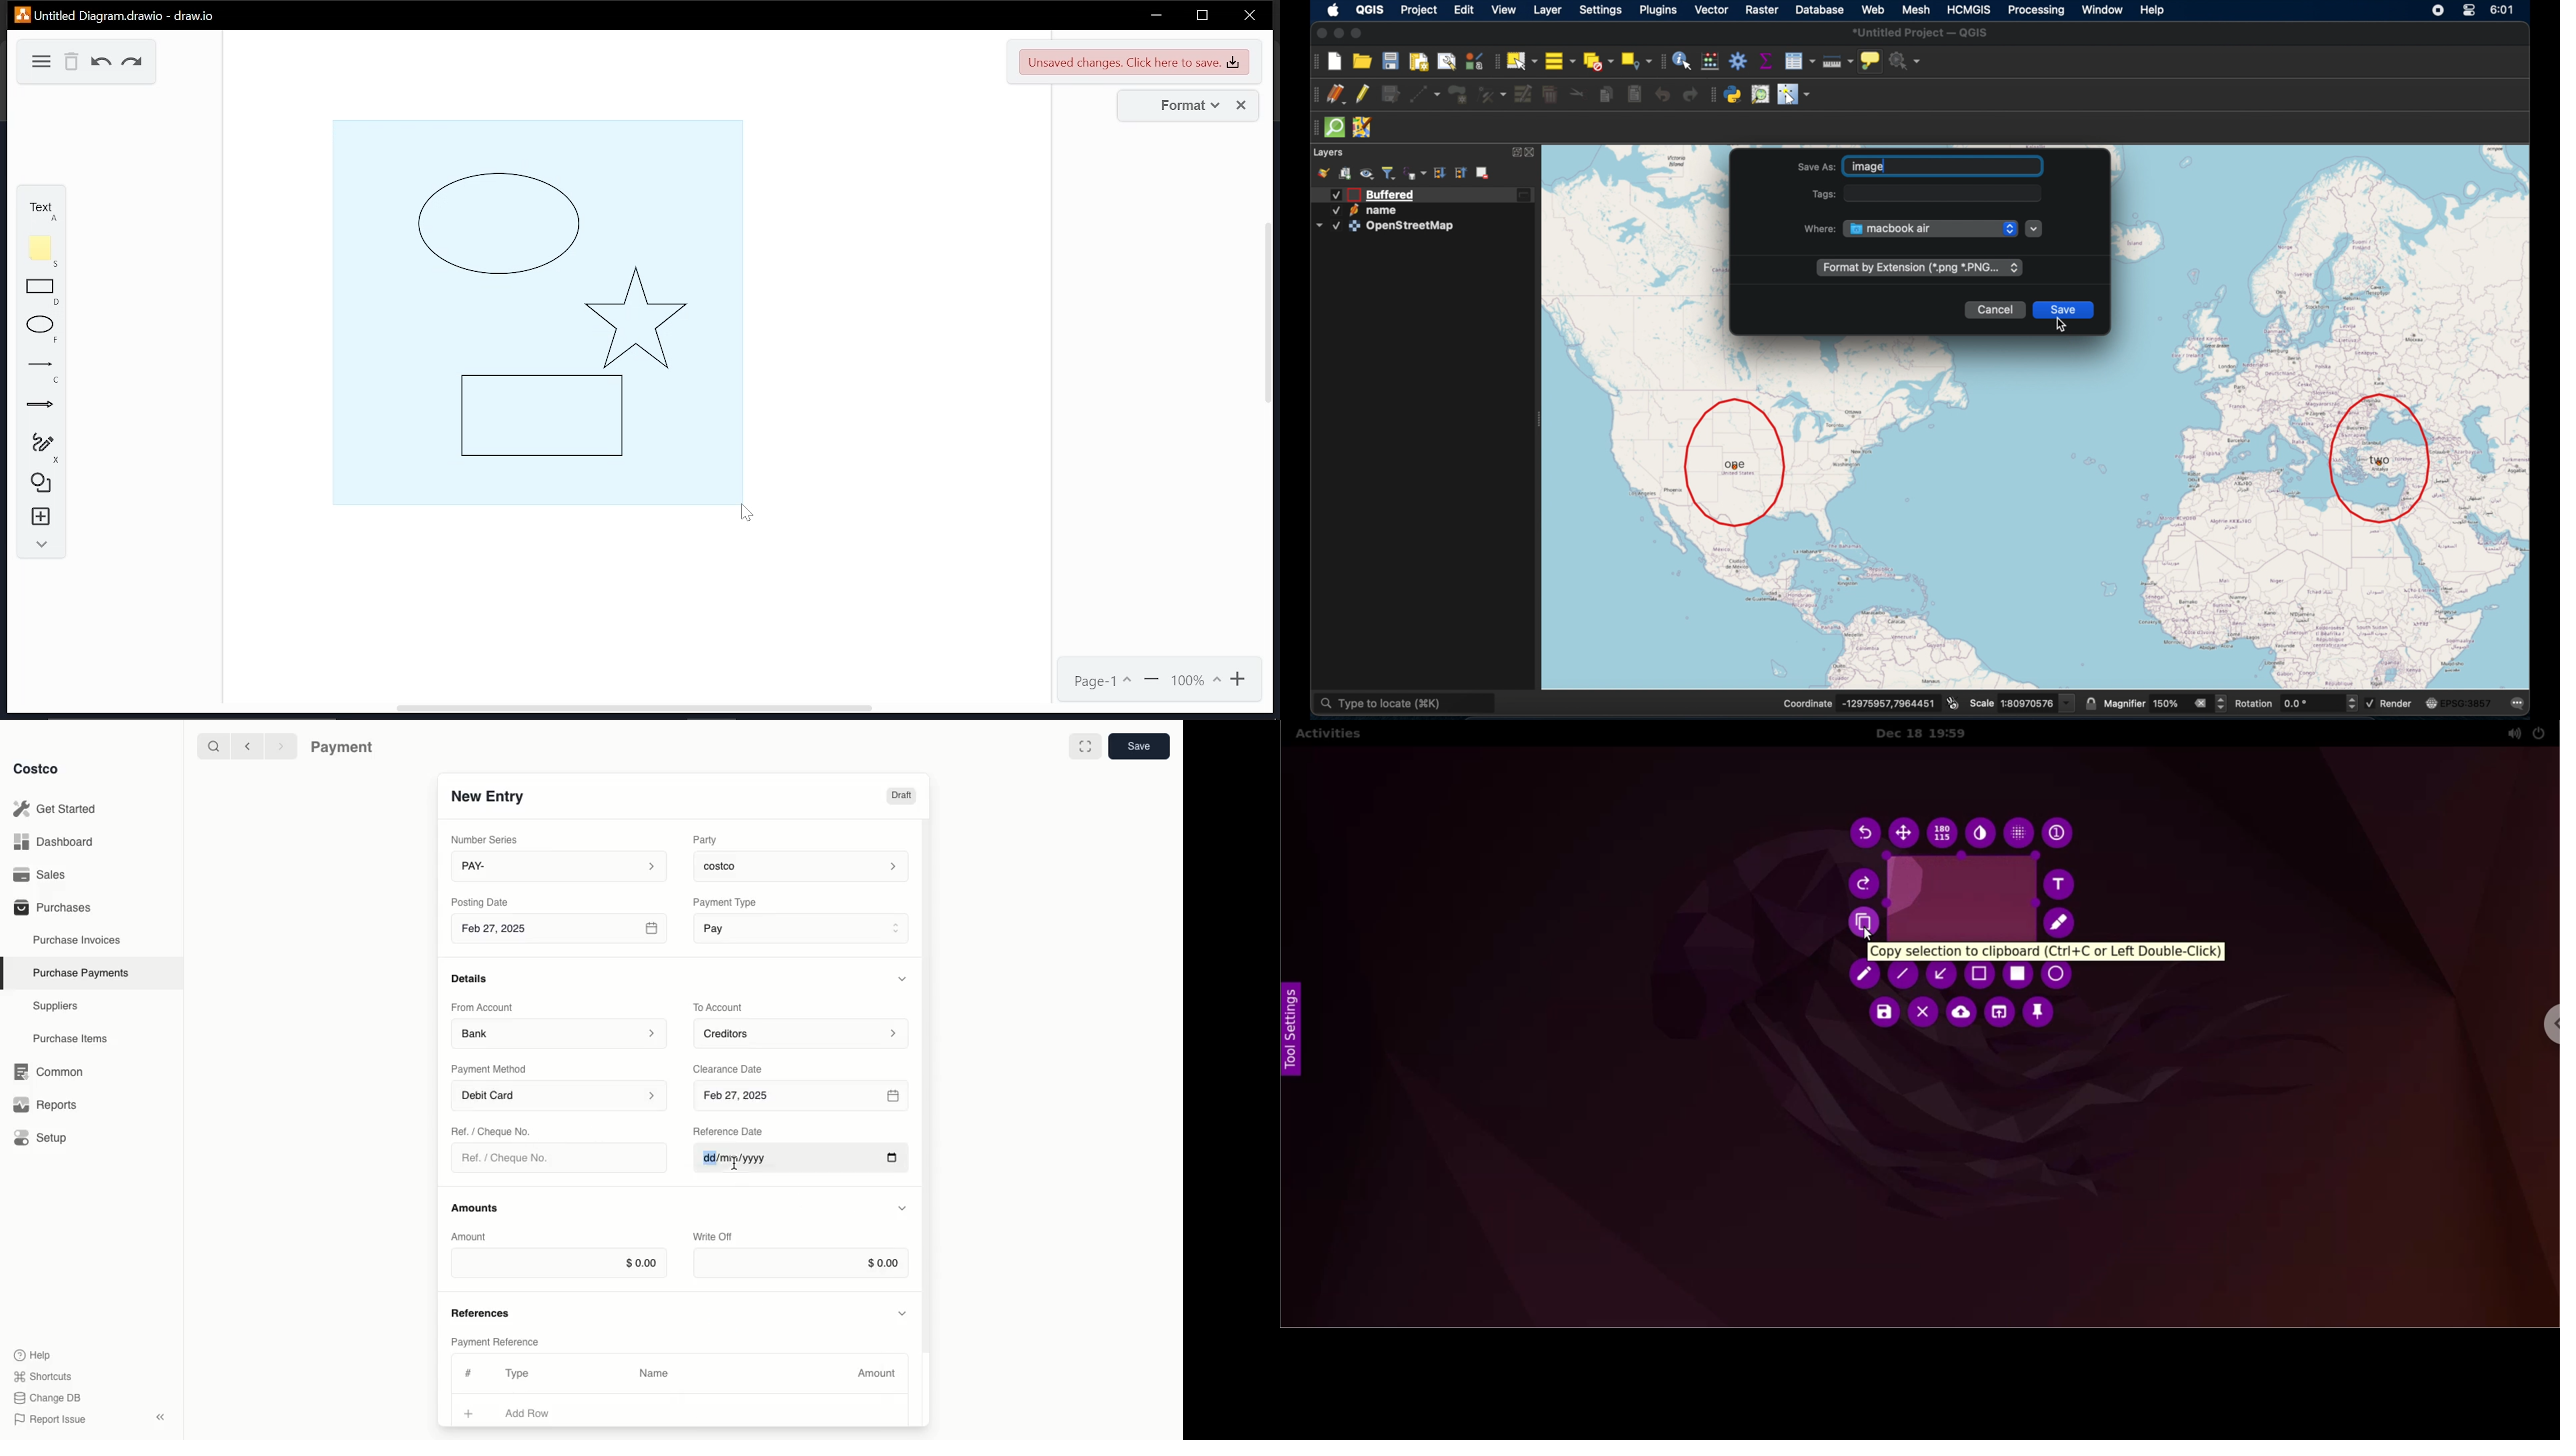 This screenshot has width=2576, height=1456. Describe the element at coordinates (35, 768) in the screenshot. I see `Costco` at that location.